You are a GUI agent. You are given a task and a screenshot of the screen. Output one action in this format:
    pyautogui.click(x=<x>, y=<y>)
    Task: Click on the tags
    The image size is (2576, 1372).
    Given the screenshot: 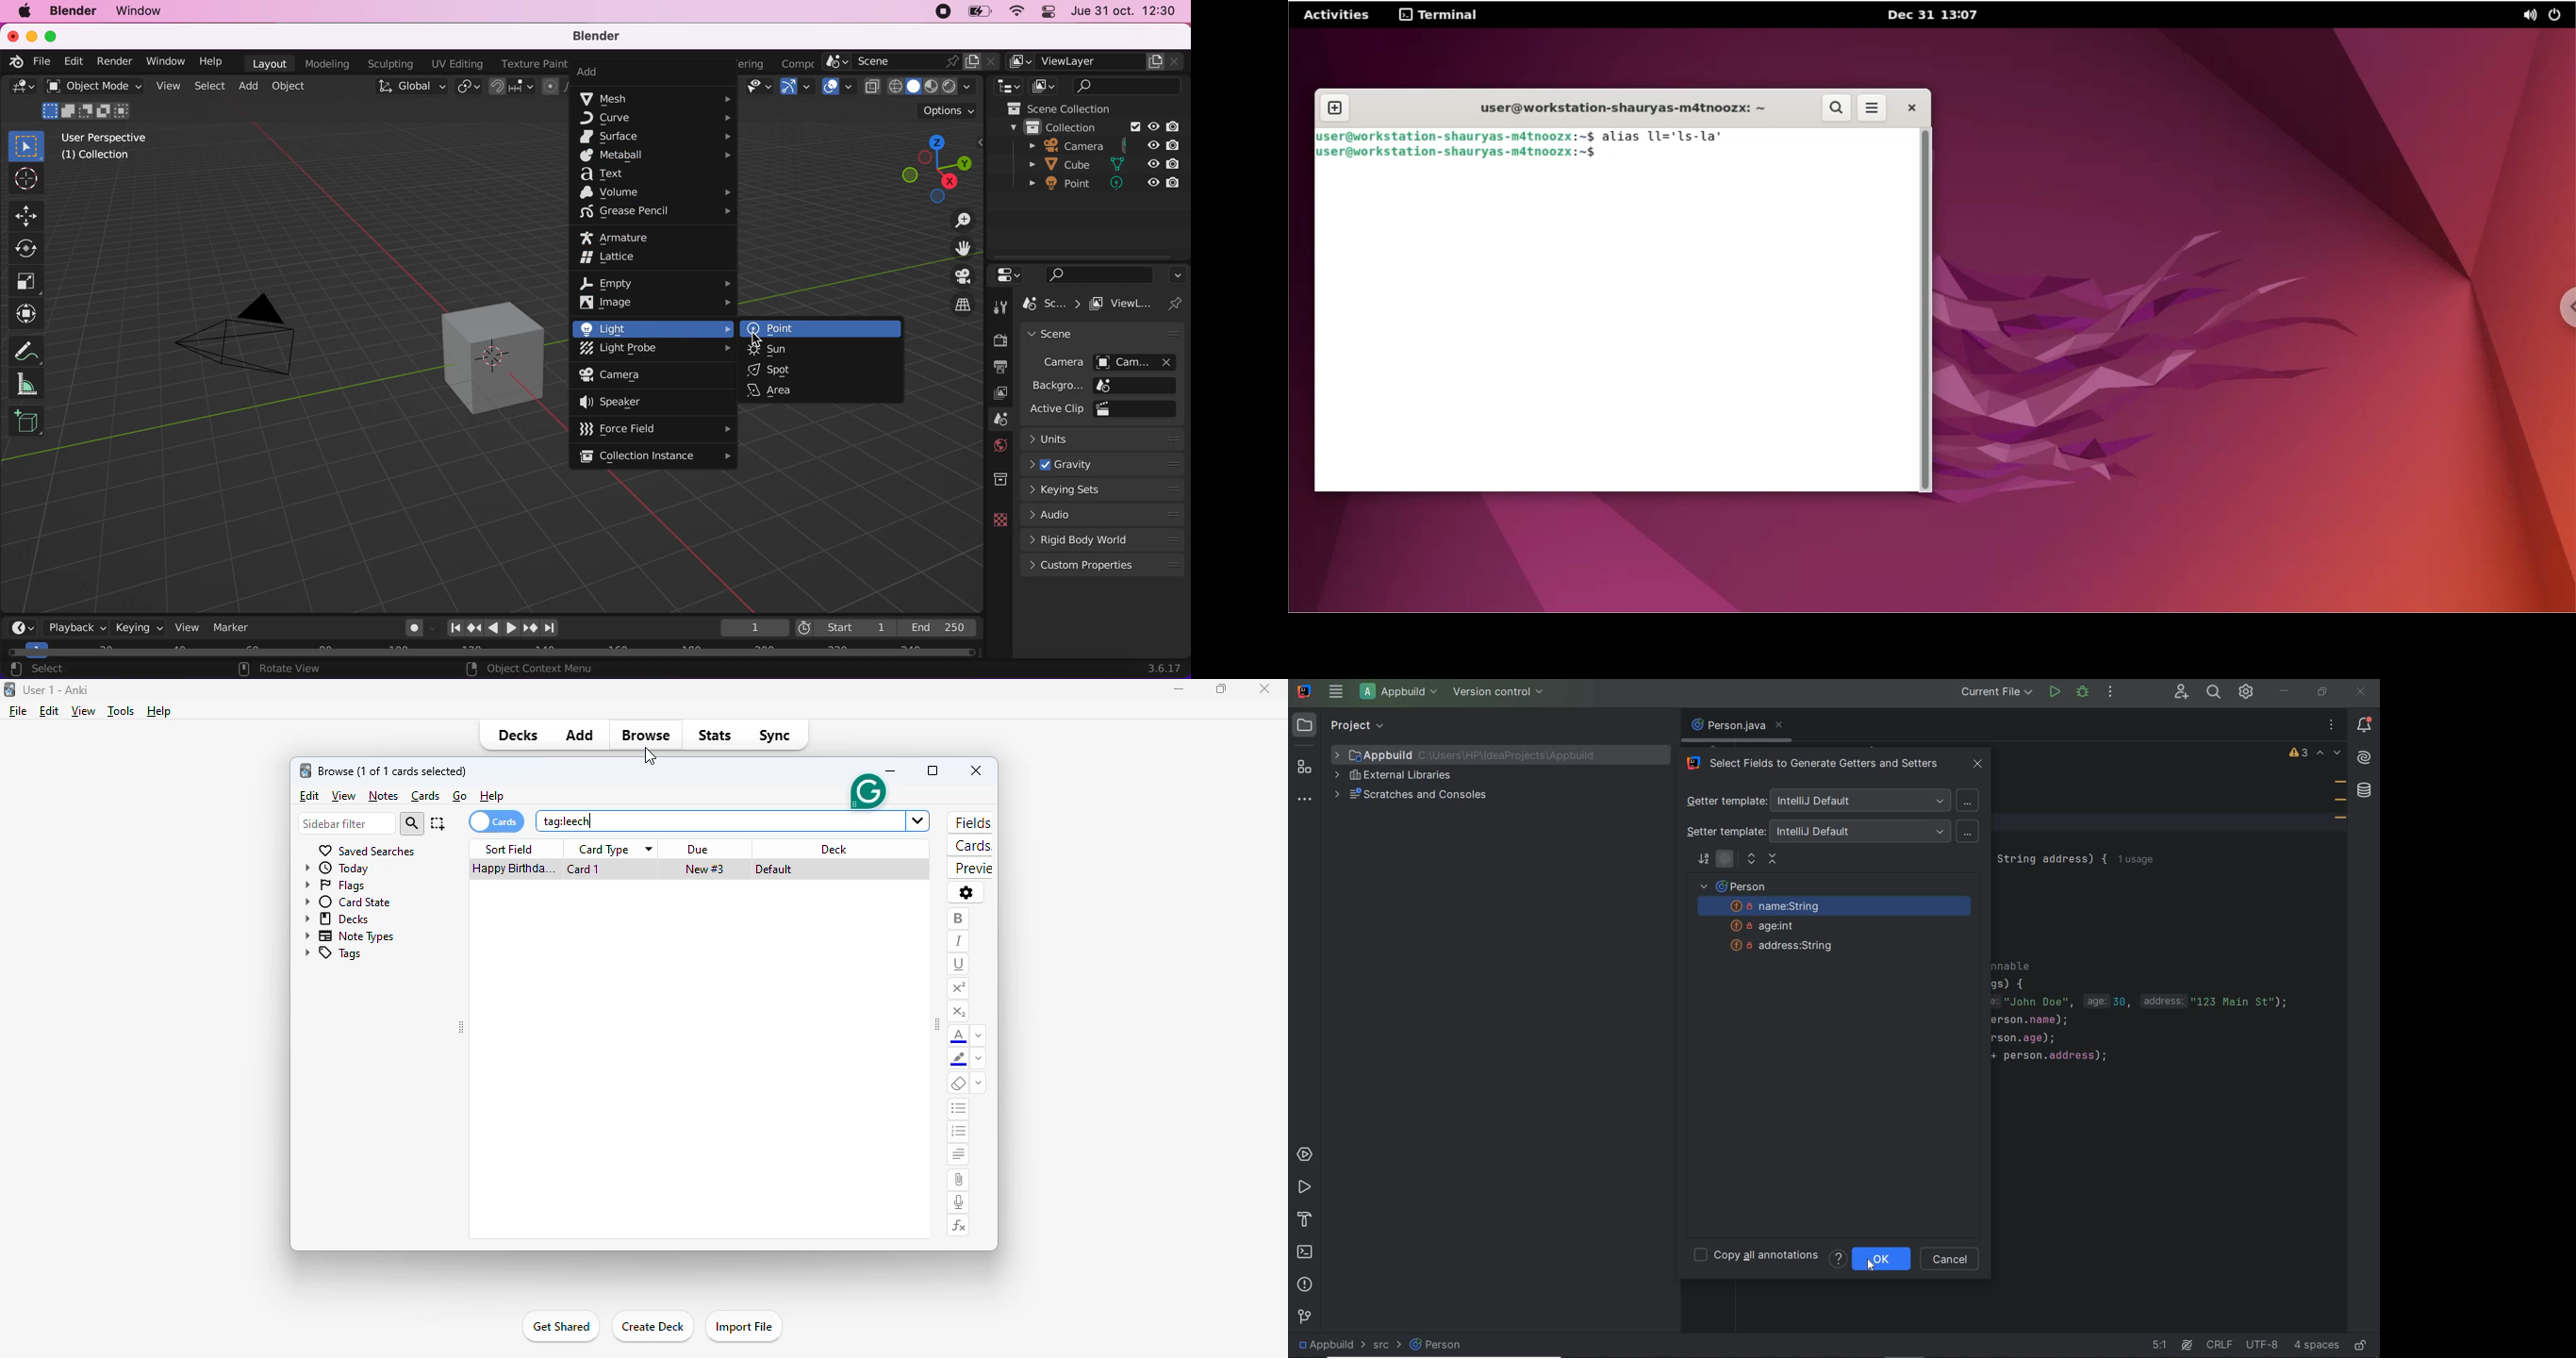 What is the action you would take?
    pyautogui.click(x=334, y=953)
    